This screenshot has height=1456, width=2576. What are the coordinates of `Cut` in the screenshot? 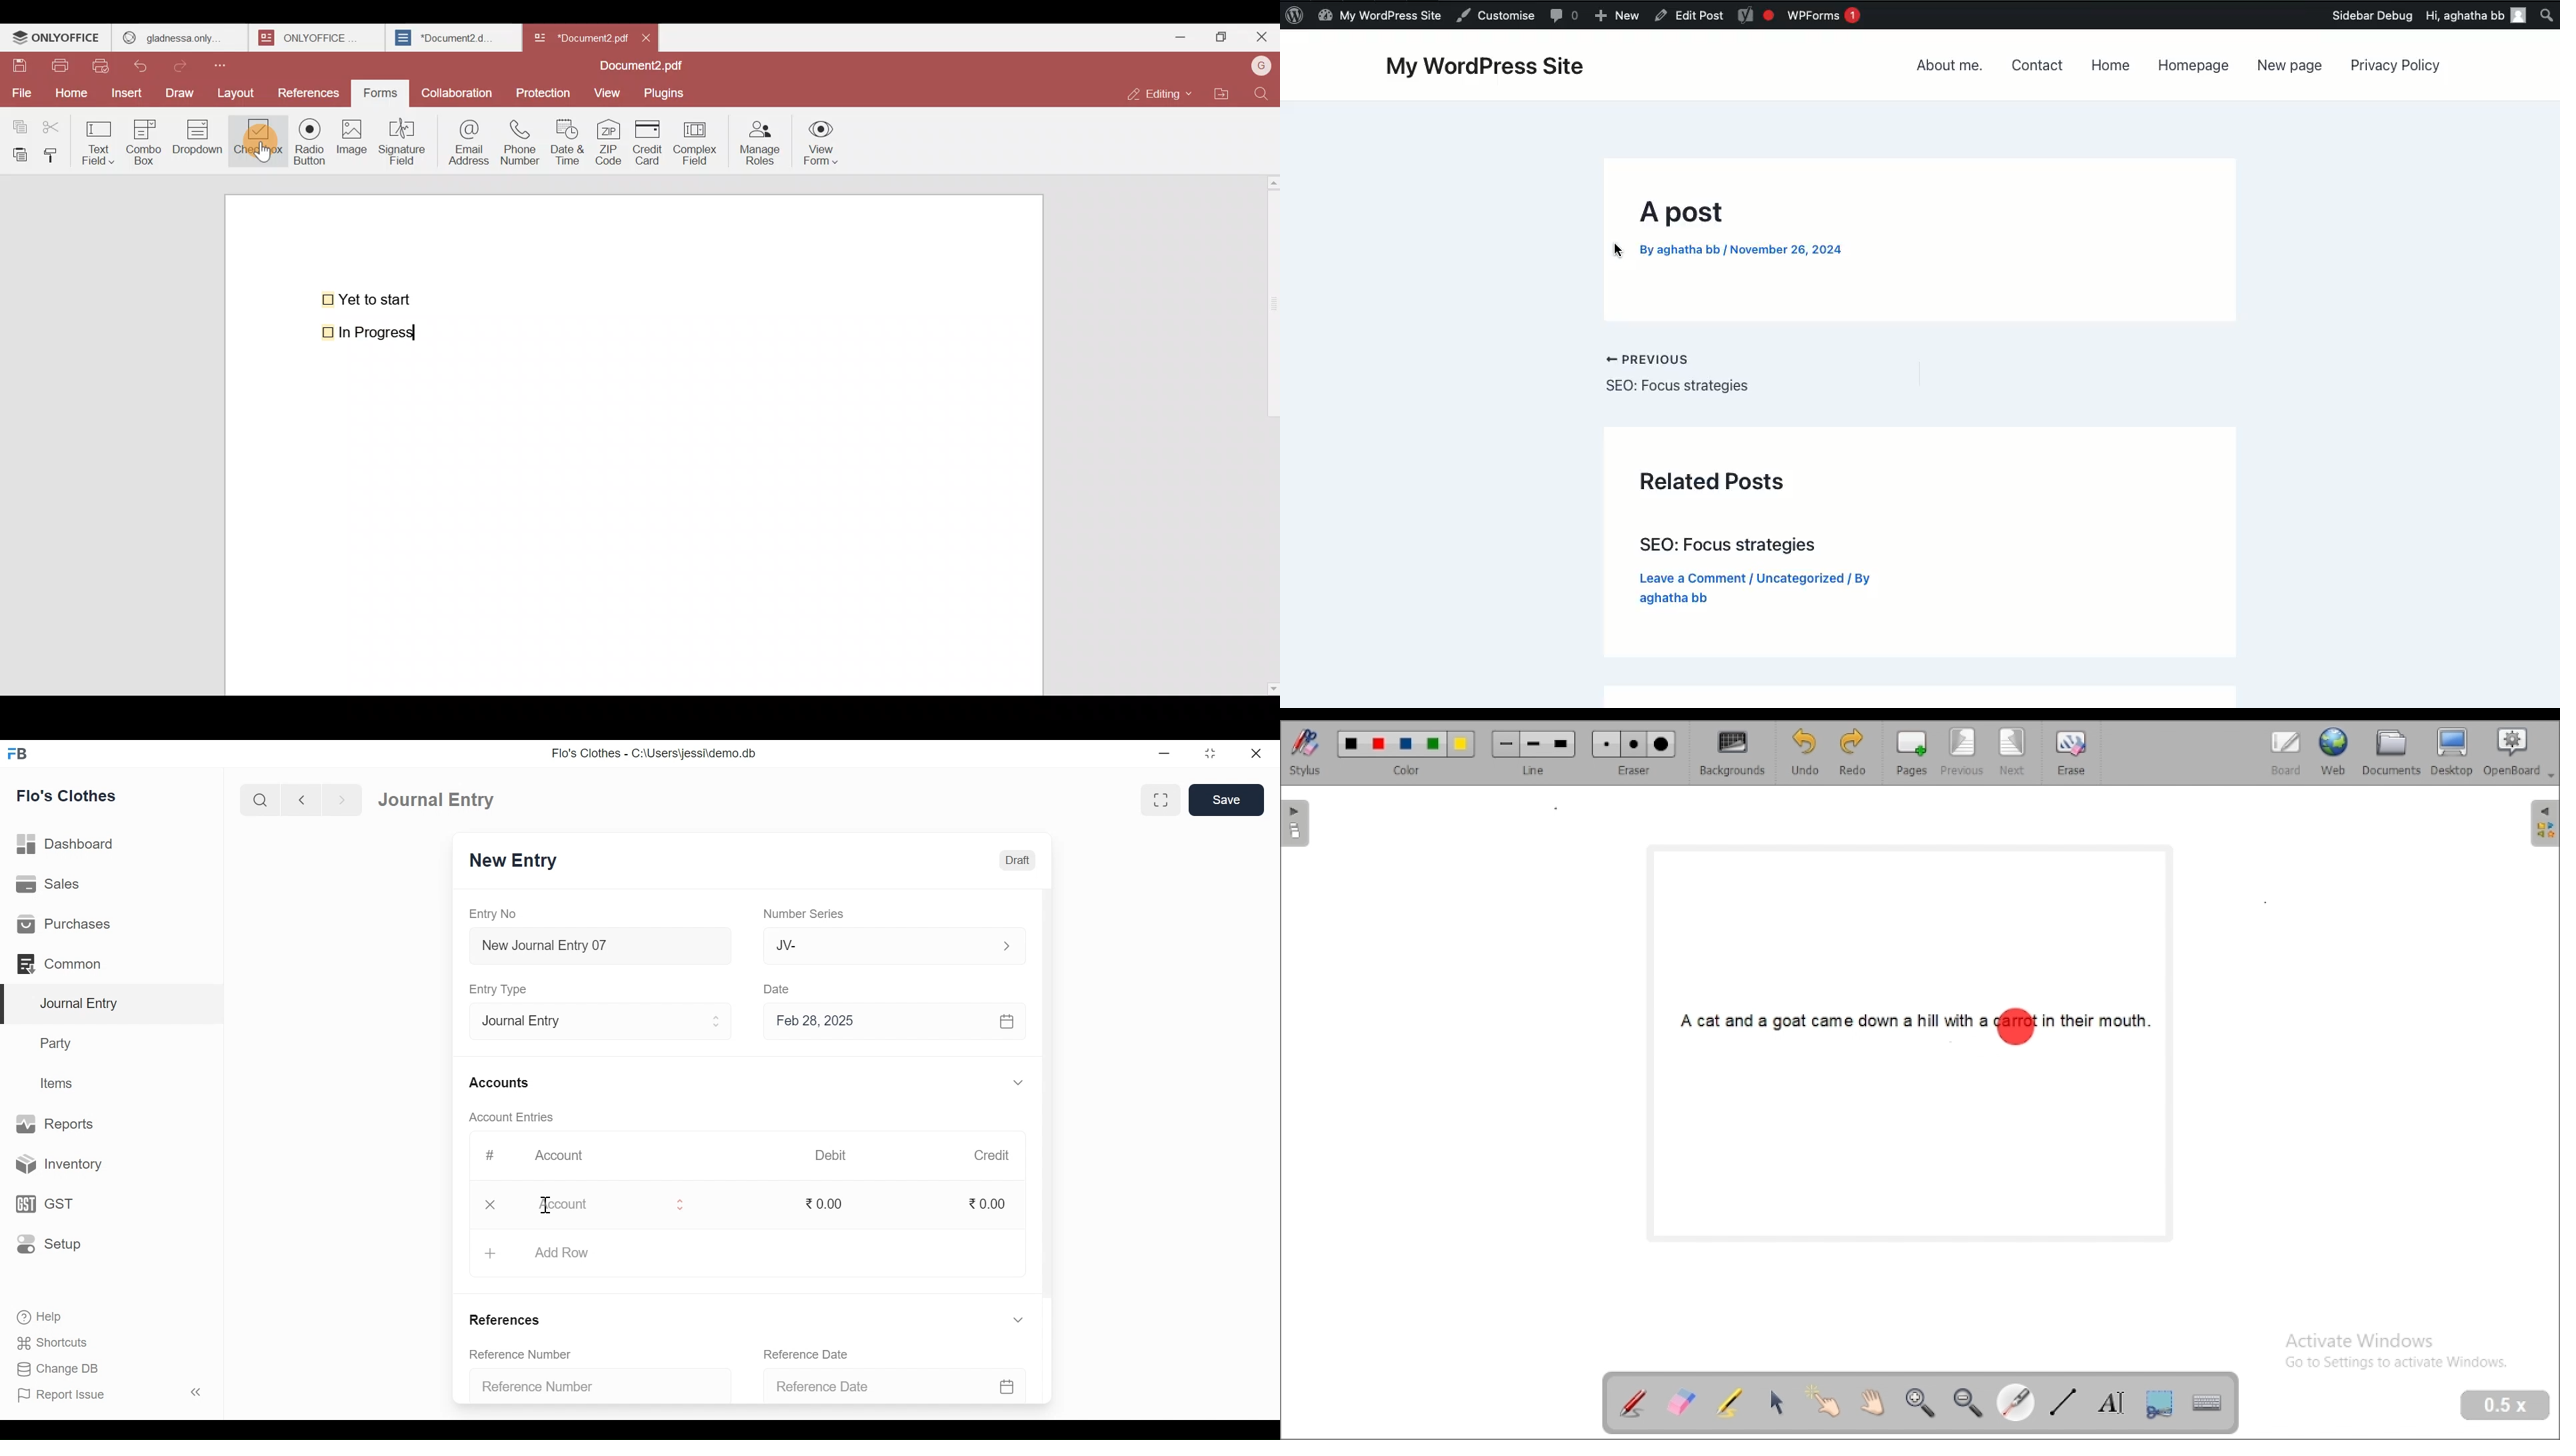 It's located at (57, 124).